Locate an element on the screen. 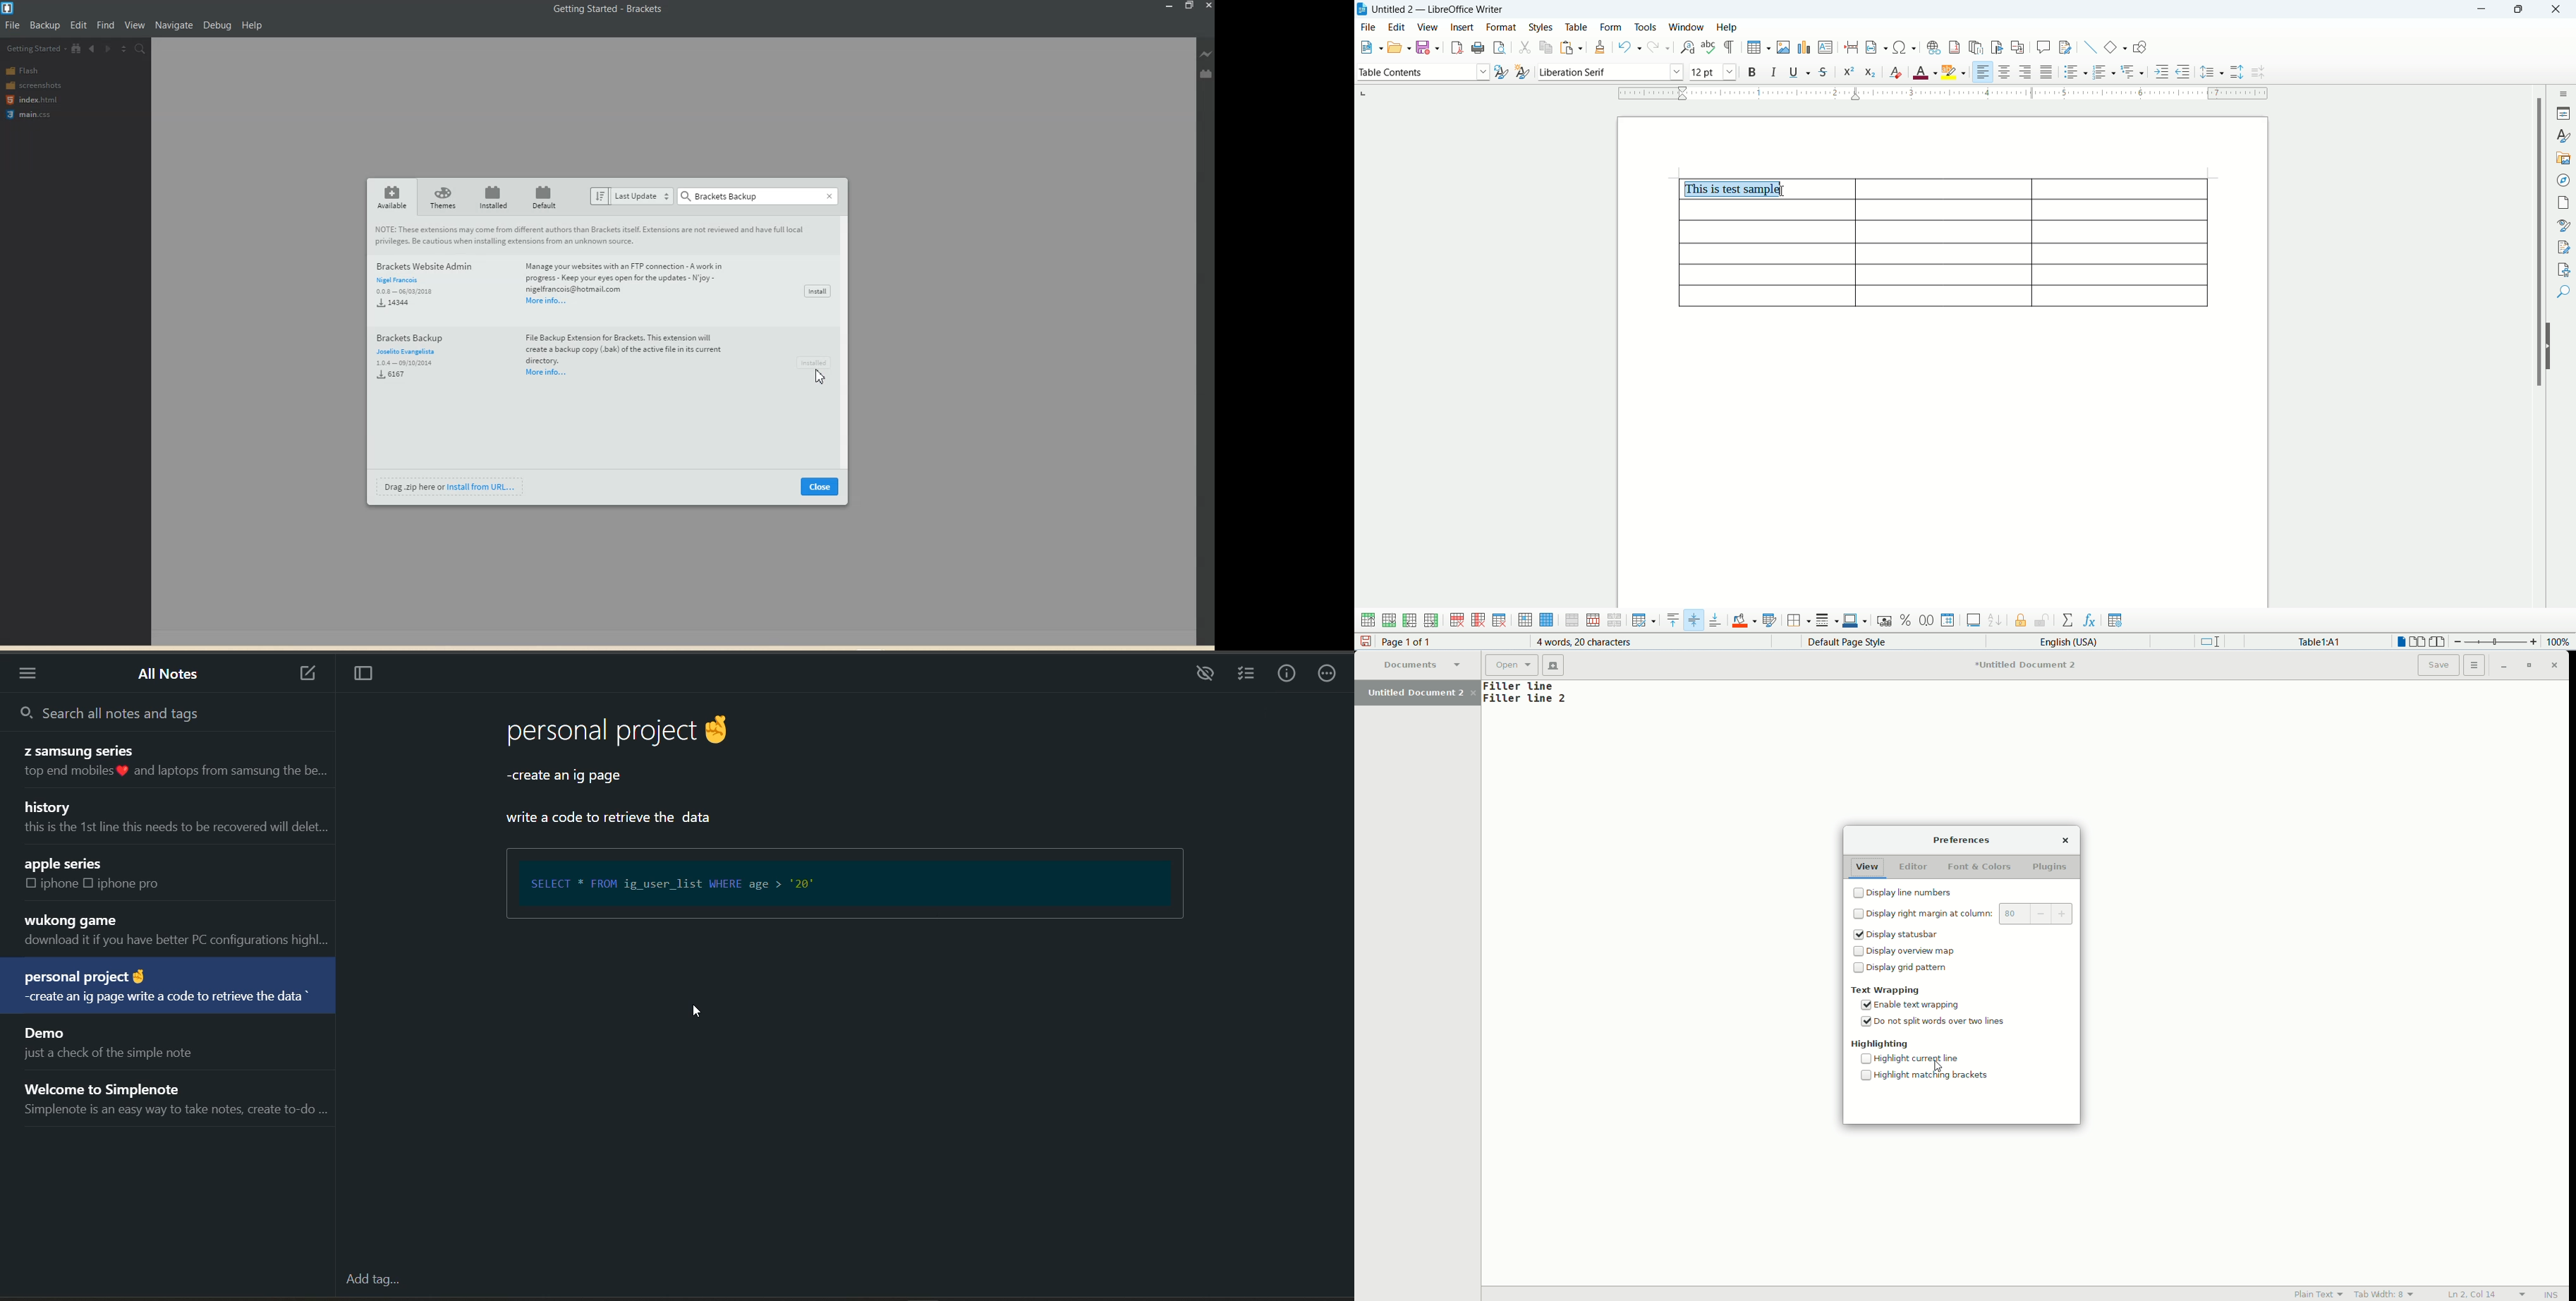 The height and width of the screenshot is (1316, 2576). Close is located at coordinates (831, 196).